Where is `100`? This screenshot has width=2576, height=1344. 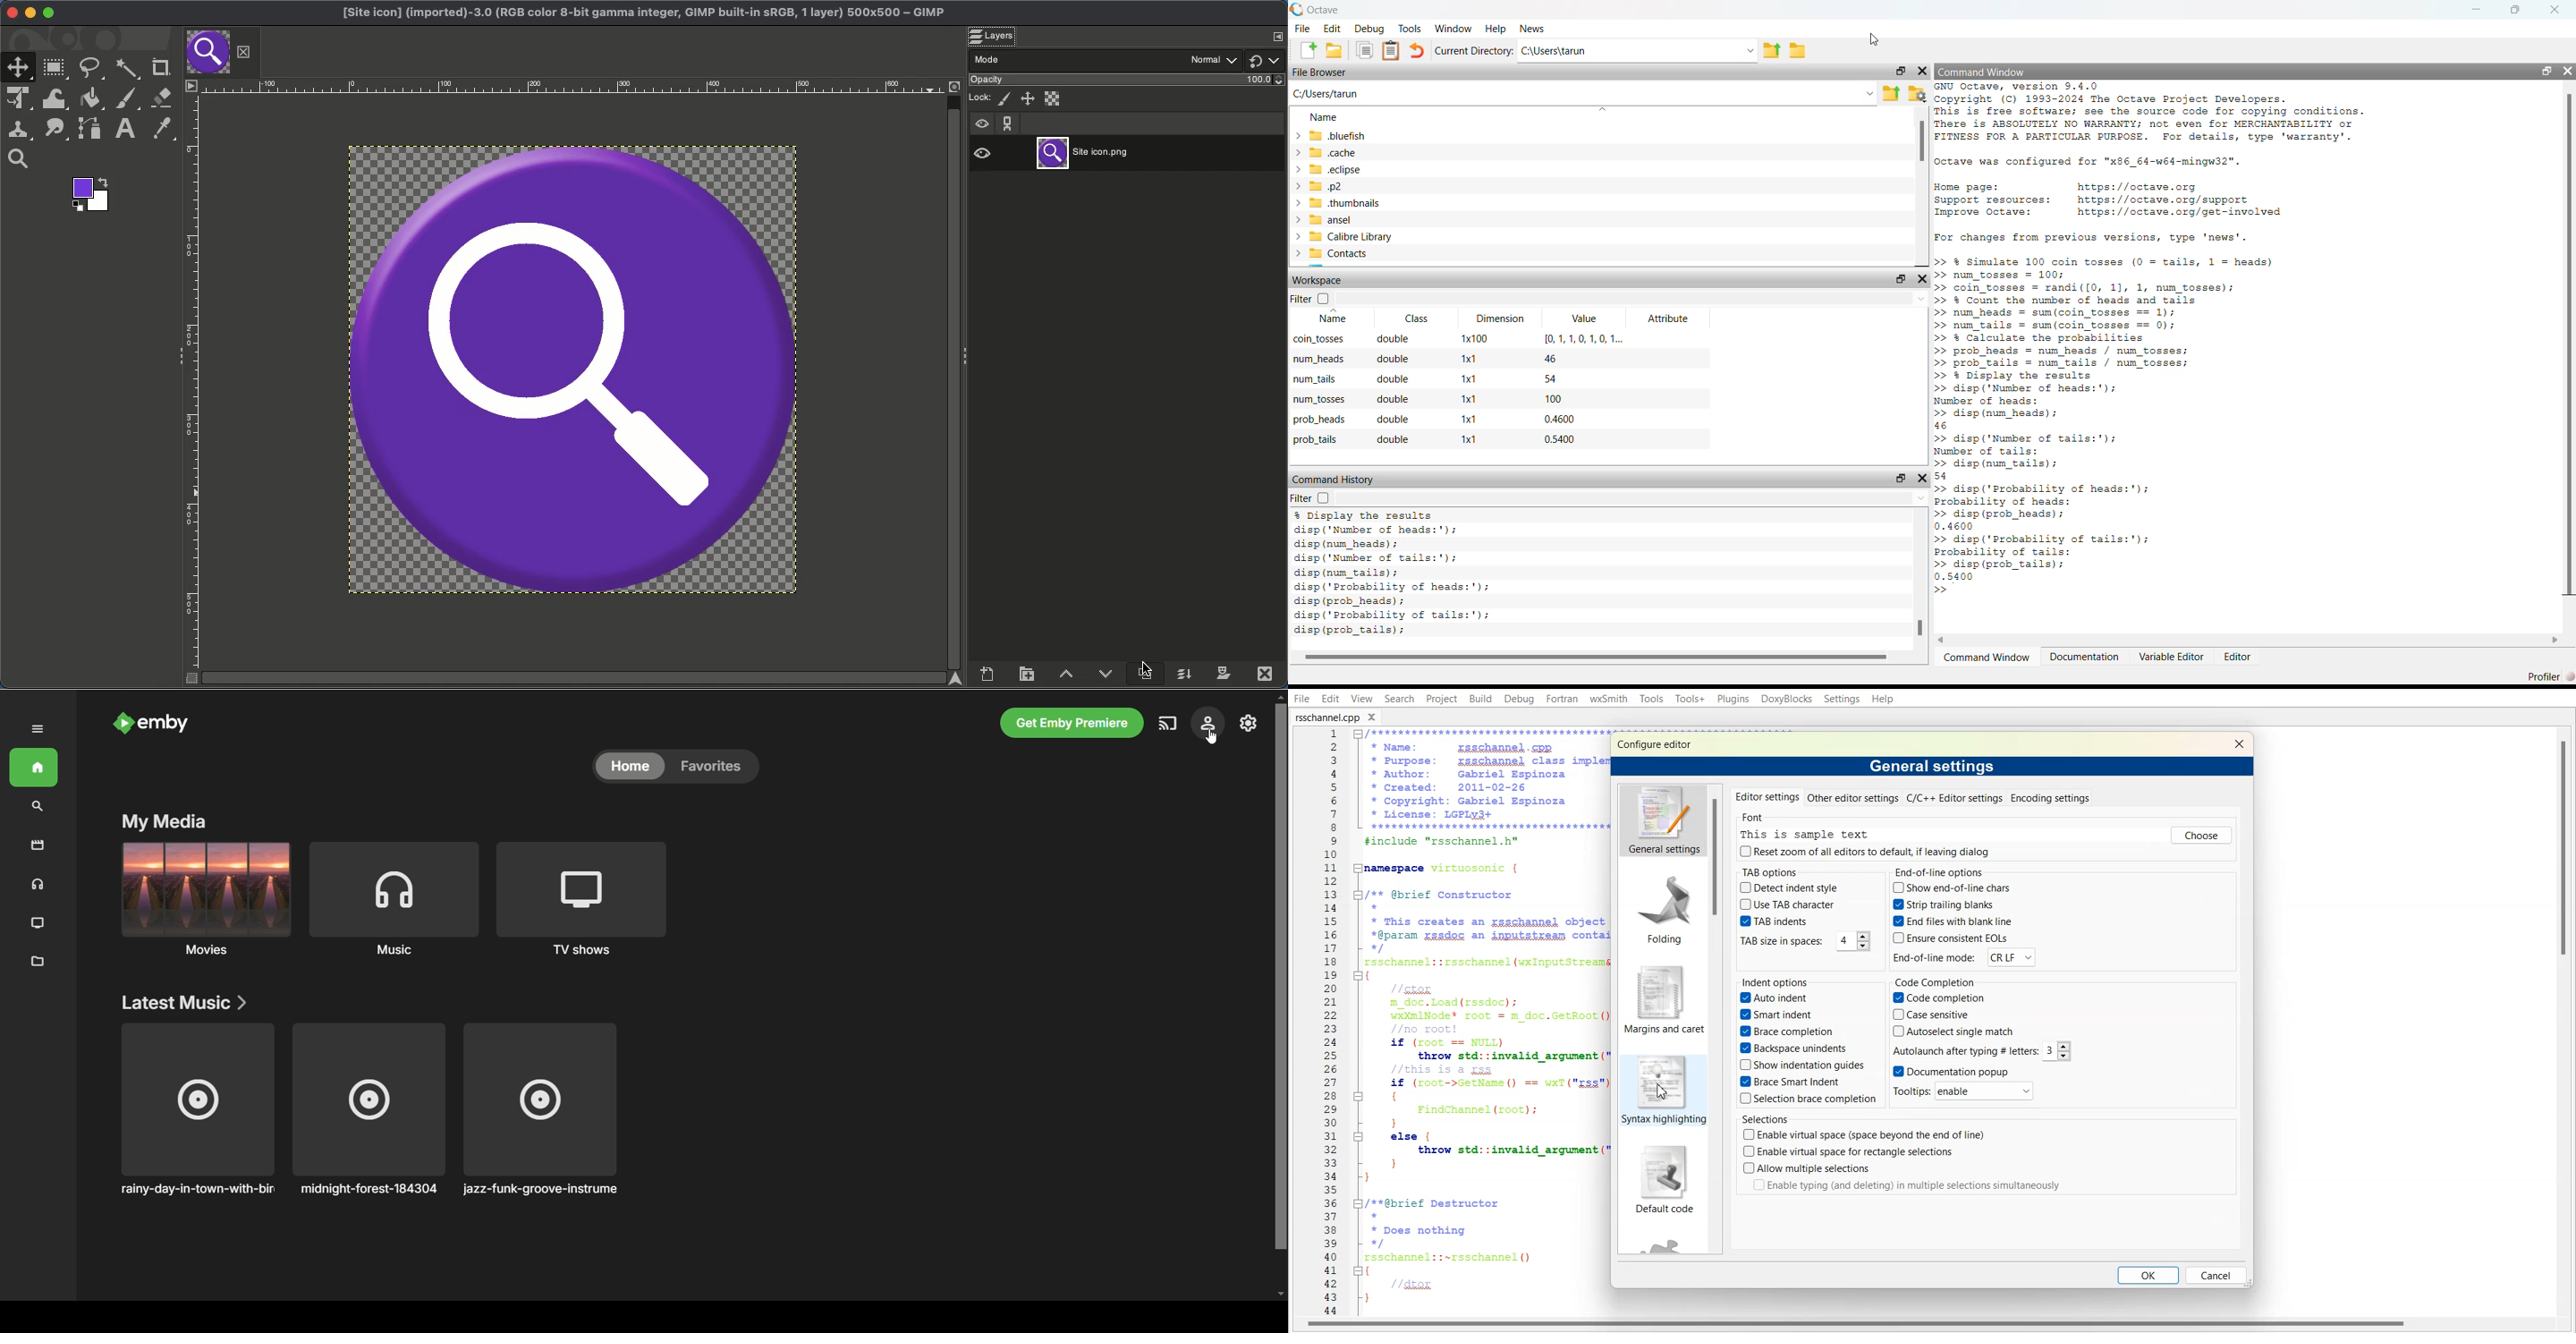 100 is located at coordinates (1264, 81).